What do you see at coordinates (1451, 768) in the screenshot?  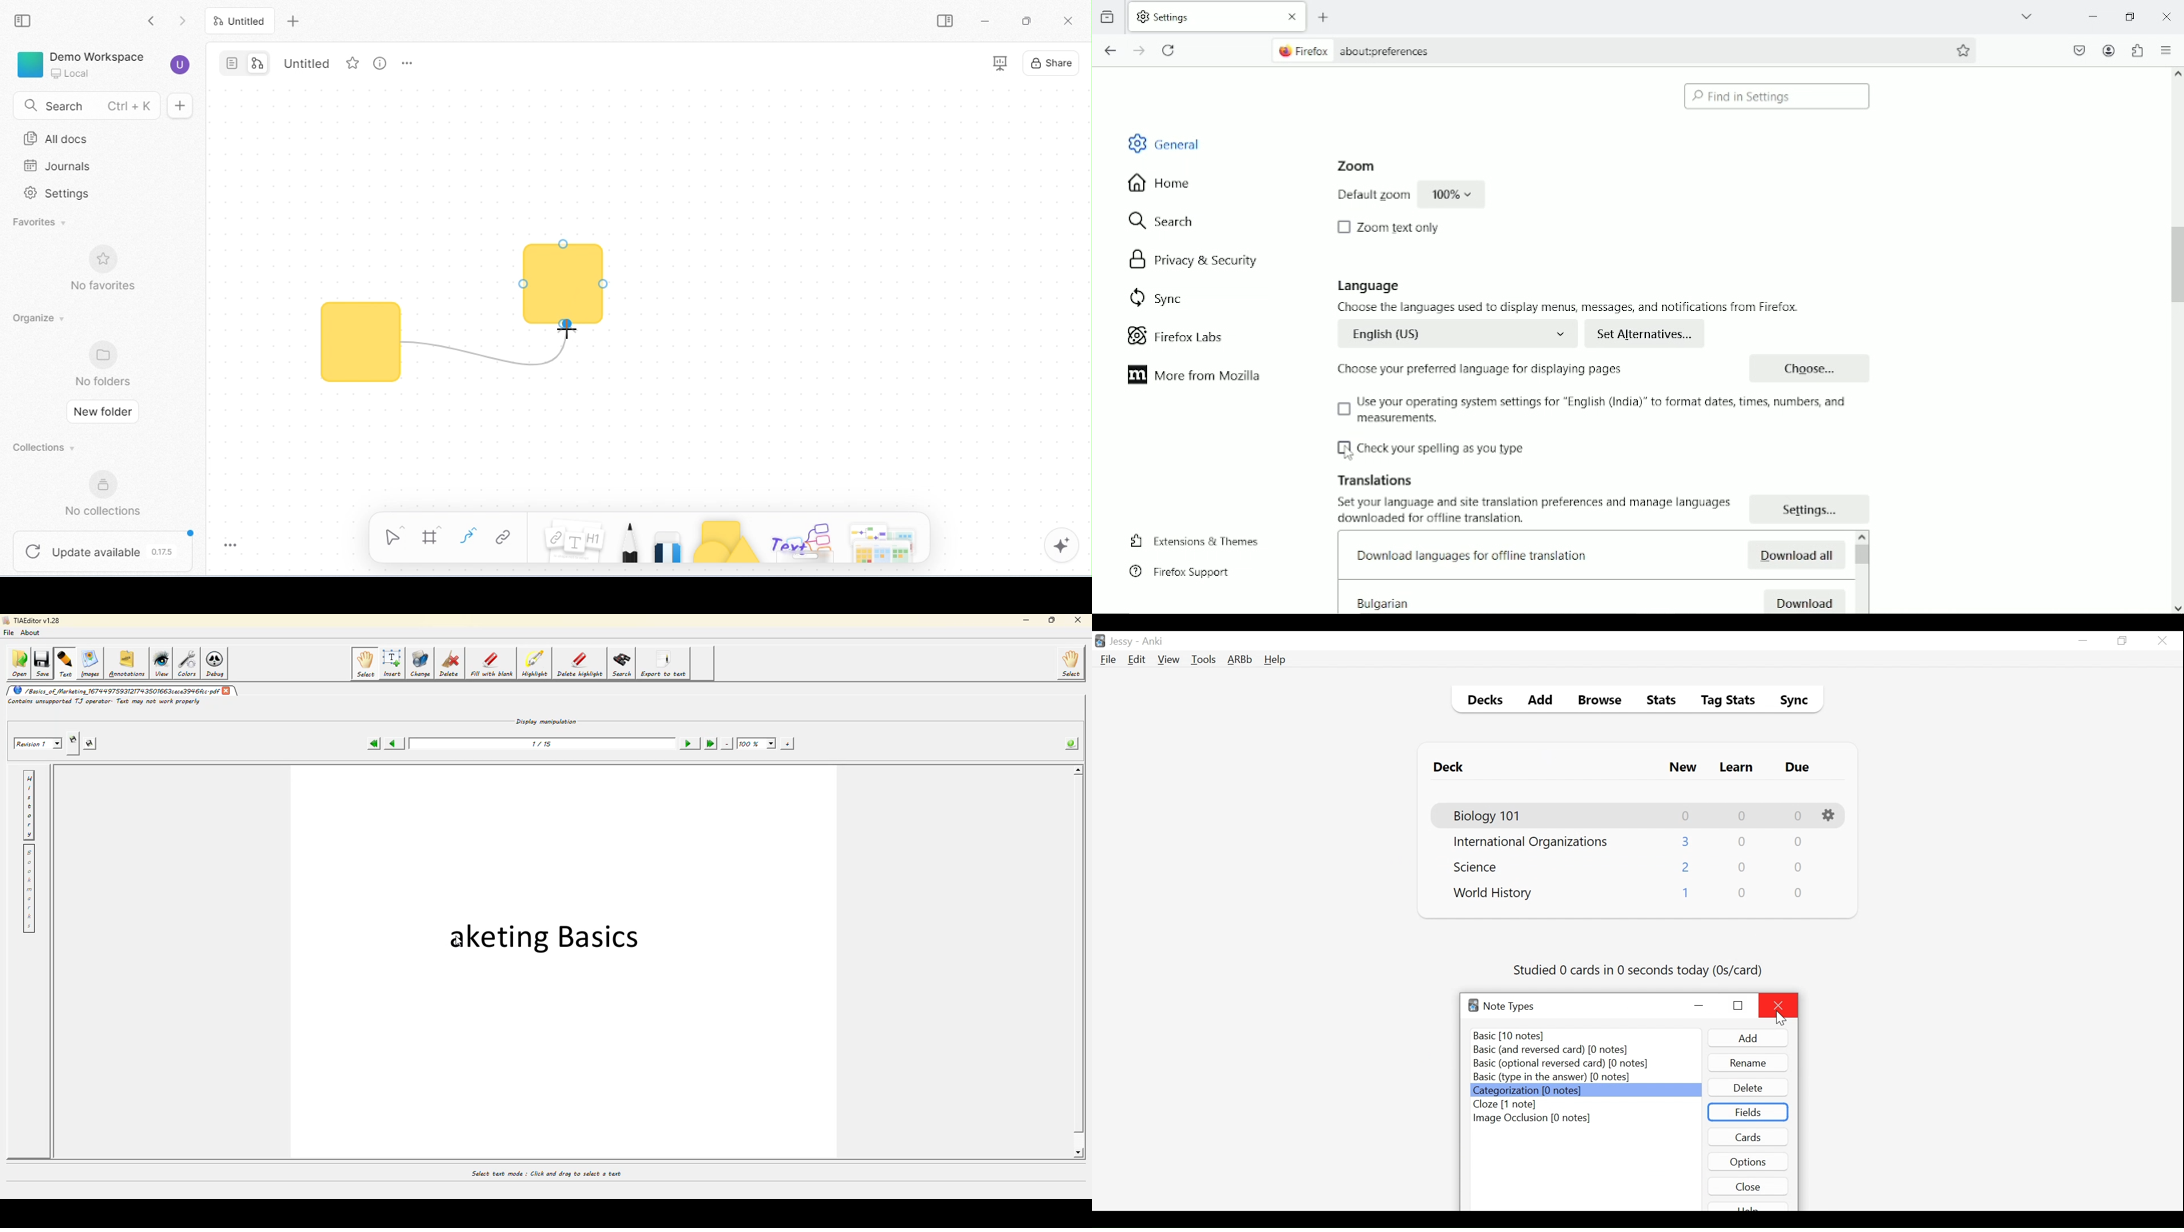 I see `Deck` at bounding box center [1451, 768].